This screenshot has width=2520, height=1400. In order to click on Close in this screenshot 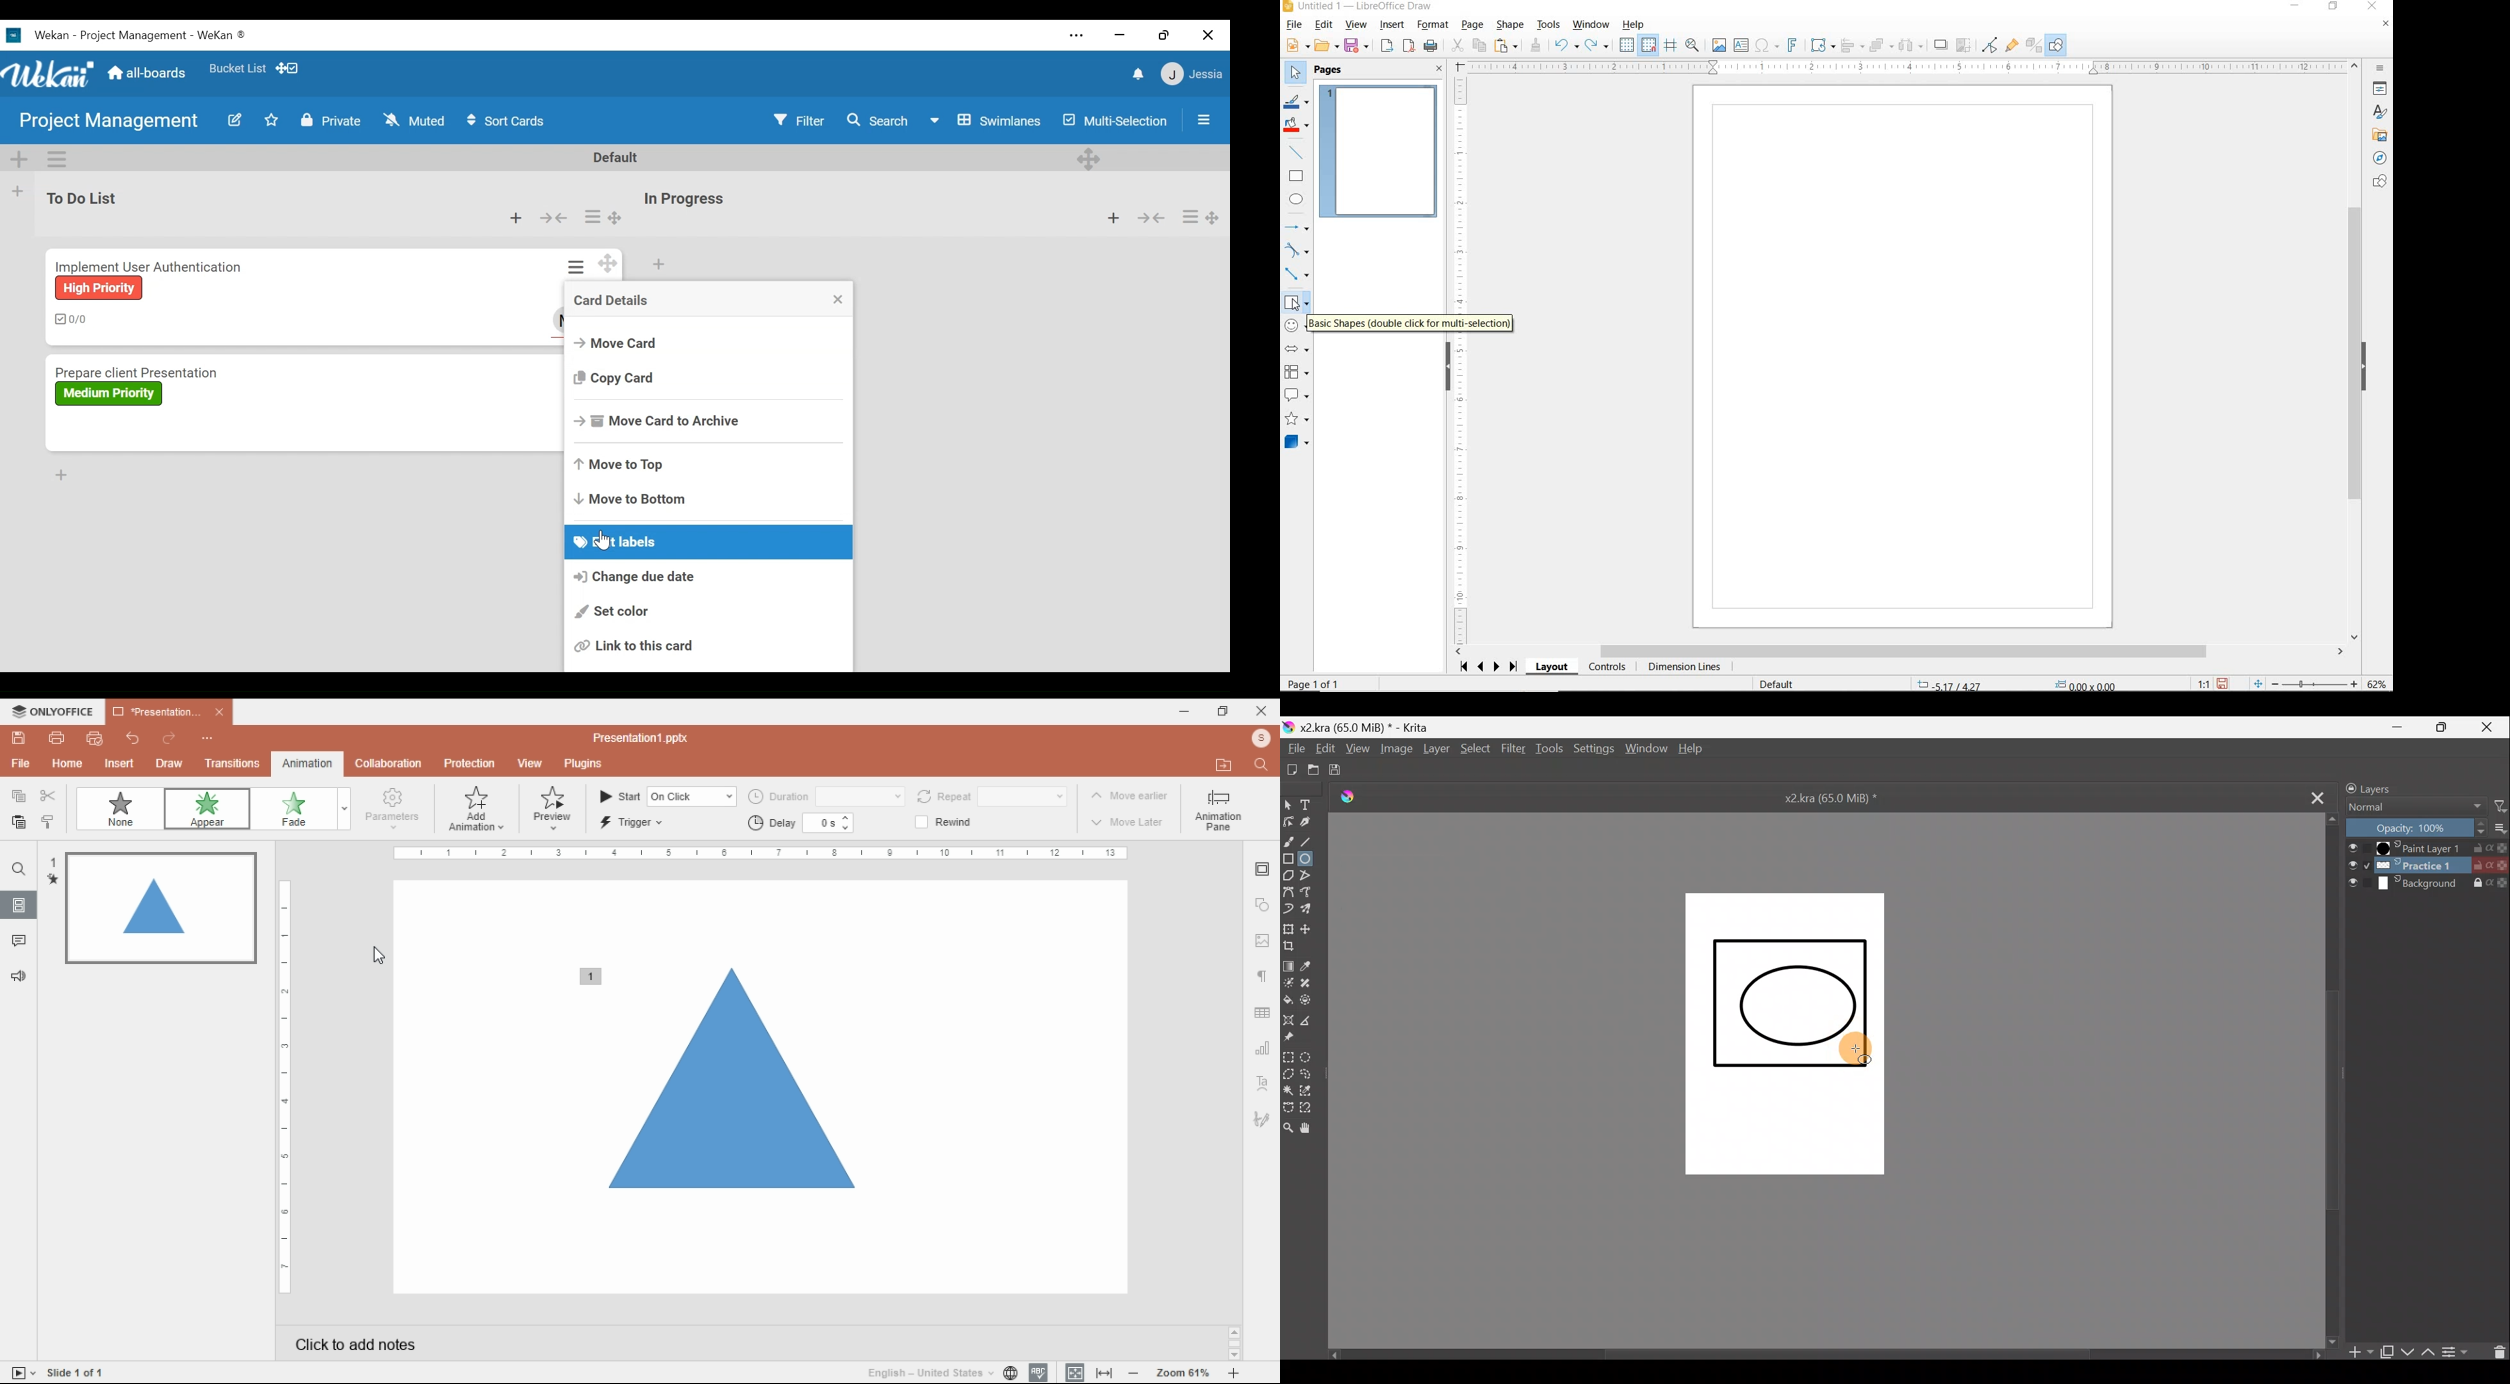, I will do `click(2492, 727)`.